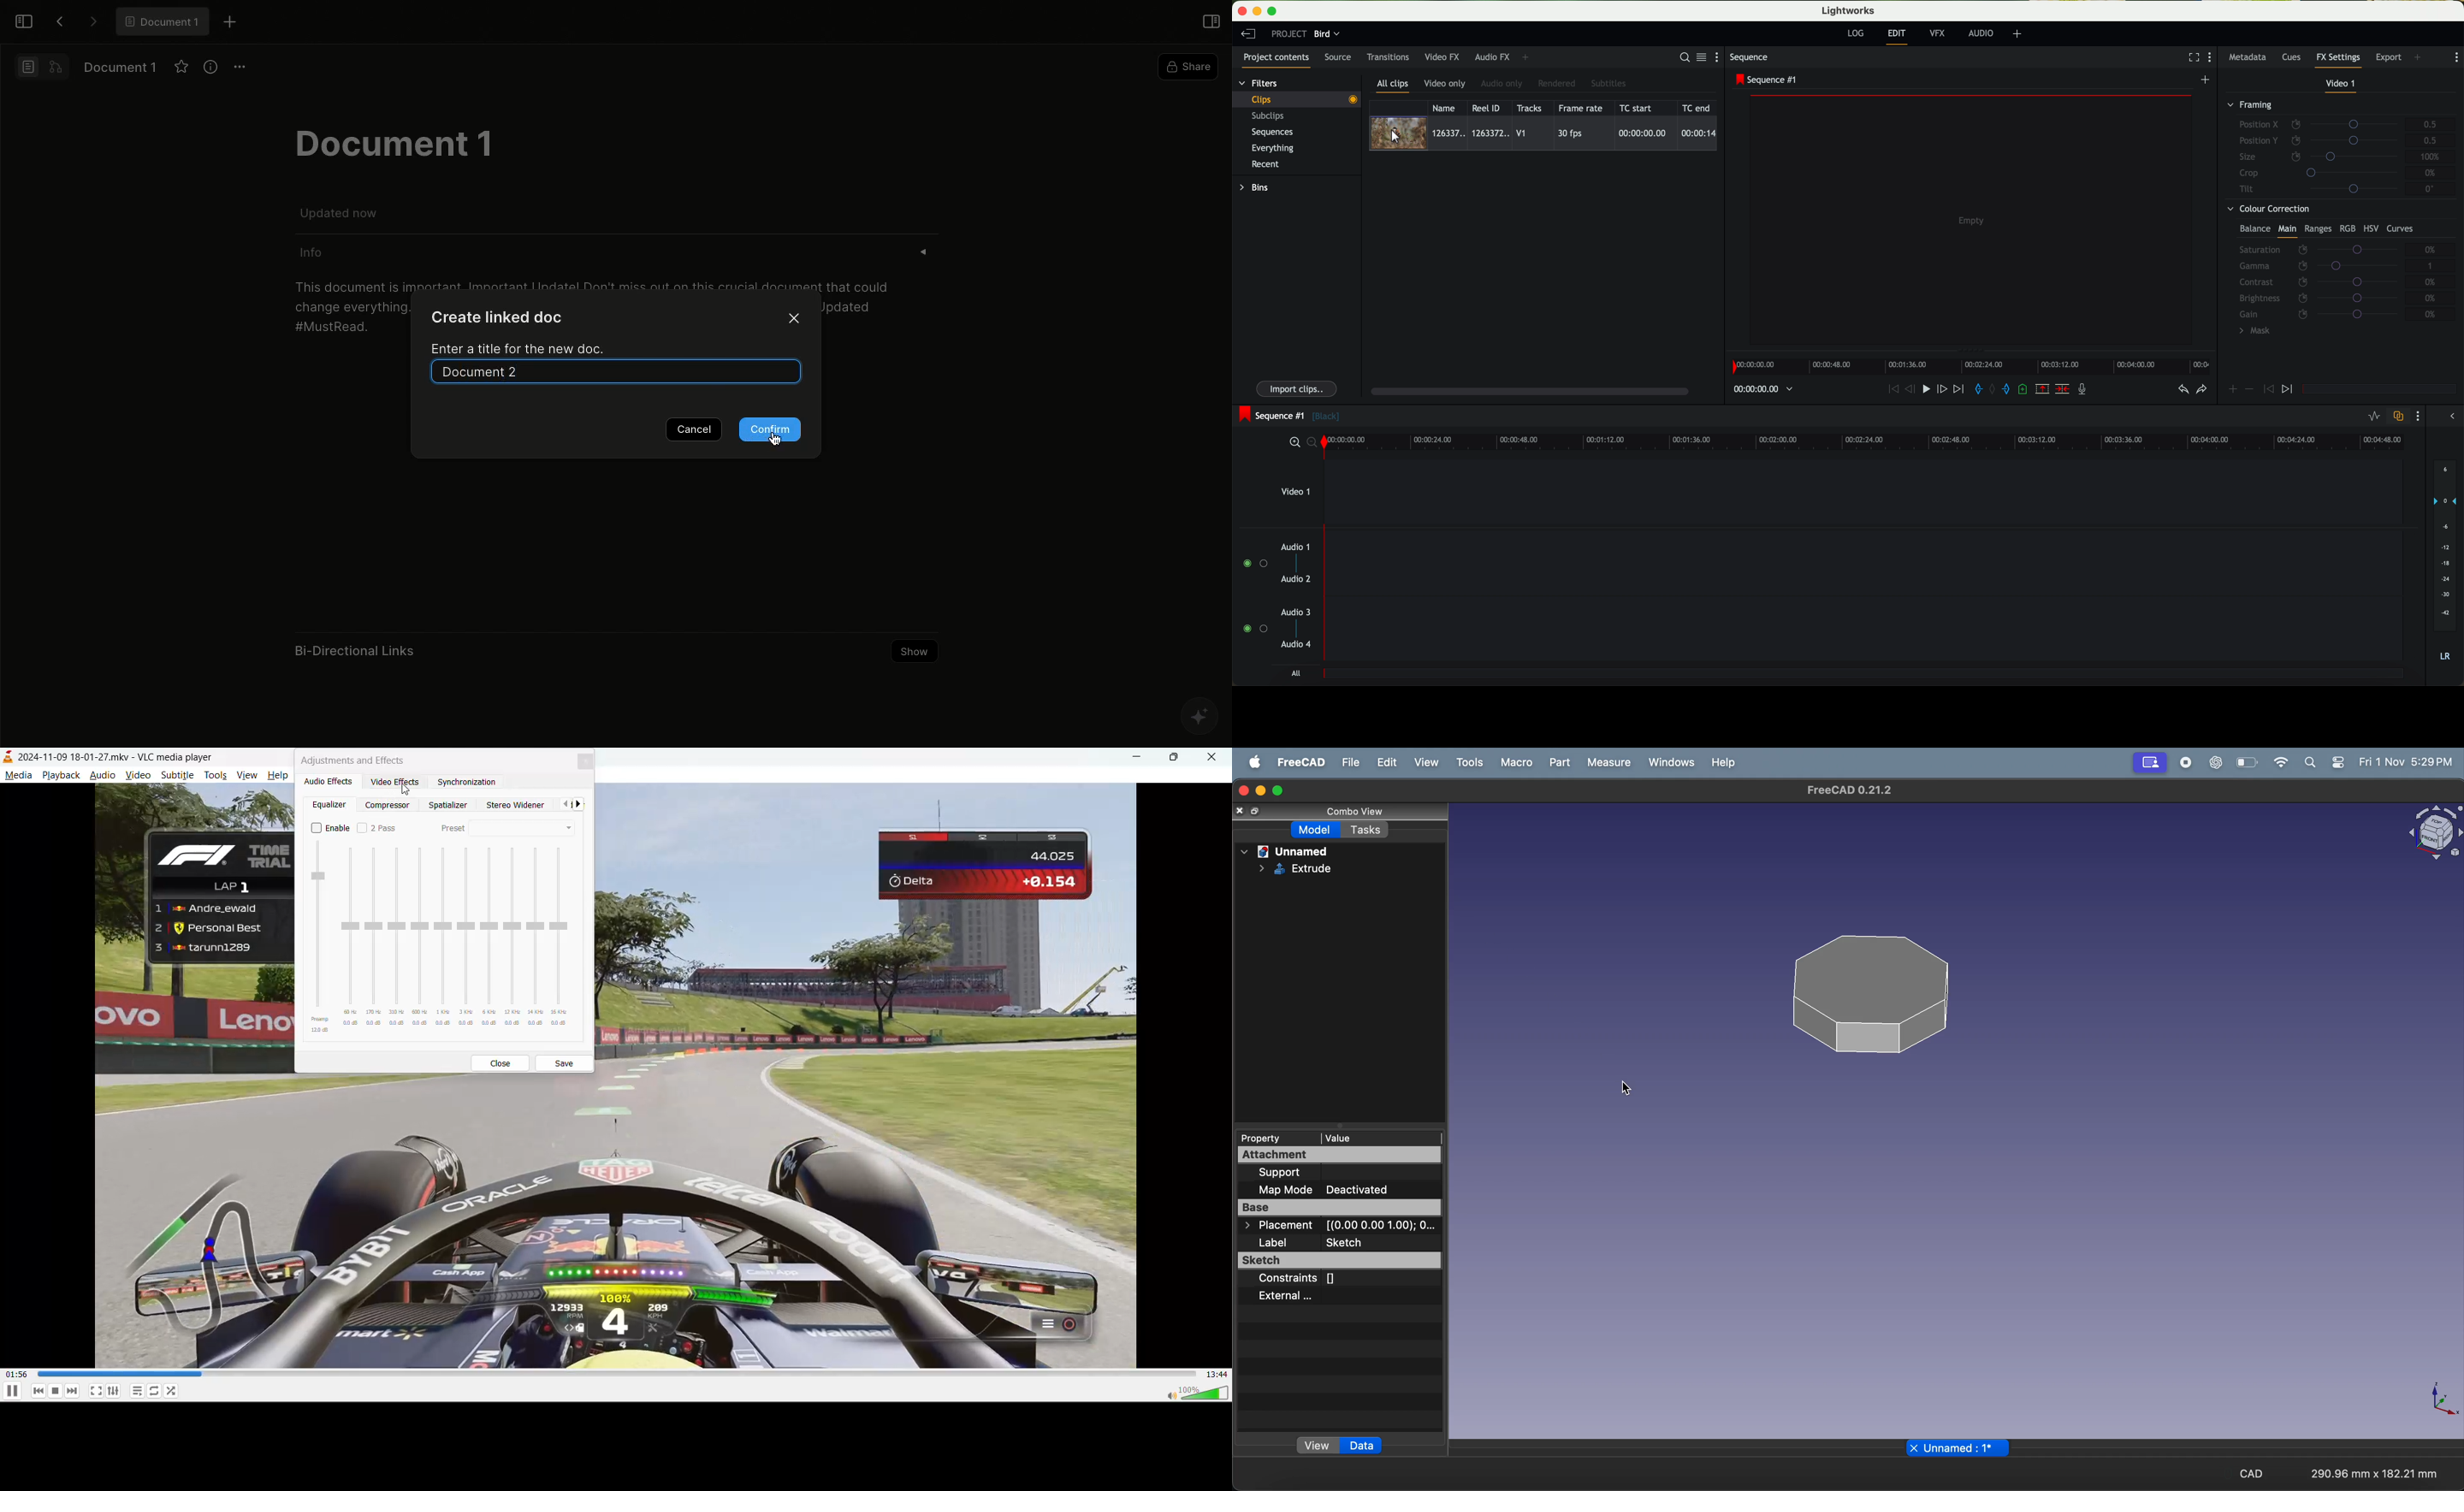 This screenshot has width=2464, height=1512. Describe the element at coordinates (1889, 441) in the screenshot. I see `timeline` at that location.